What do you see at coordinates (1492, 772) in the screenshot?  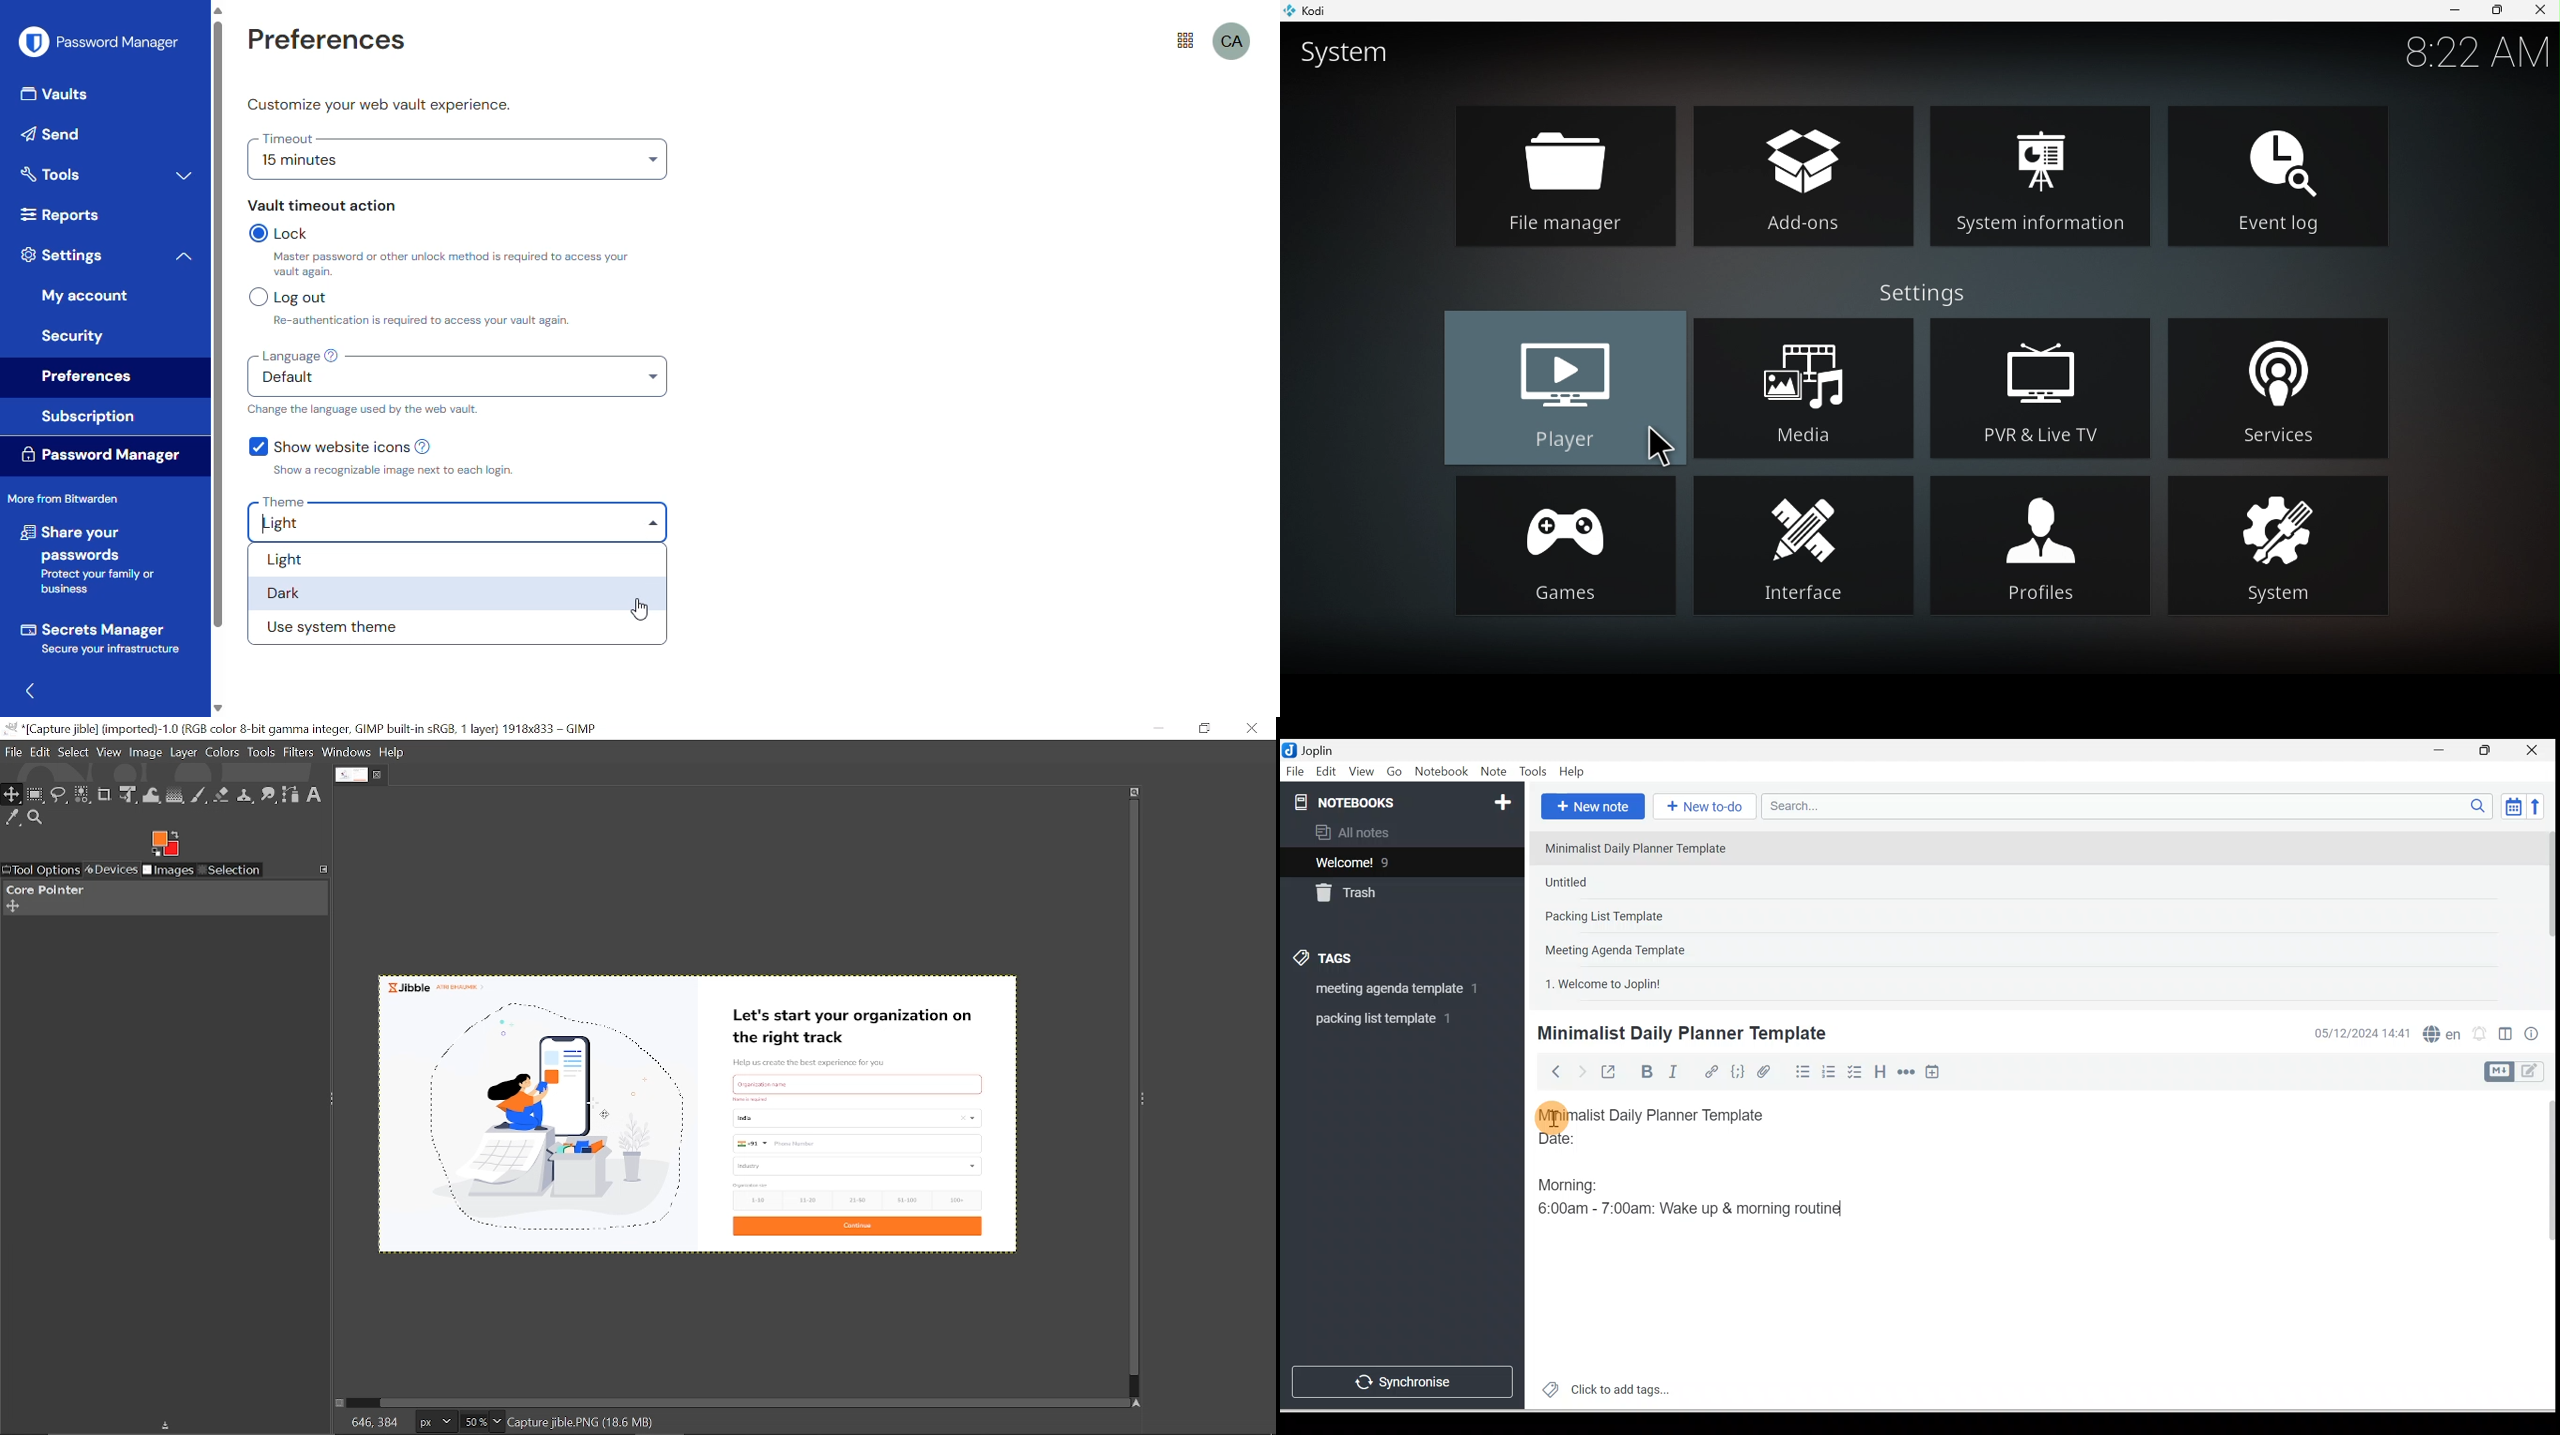 I see `Note` at bounding box center [1492, 772].